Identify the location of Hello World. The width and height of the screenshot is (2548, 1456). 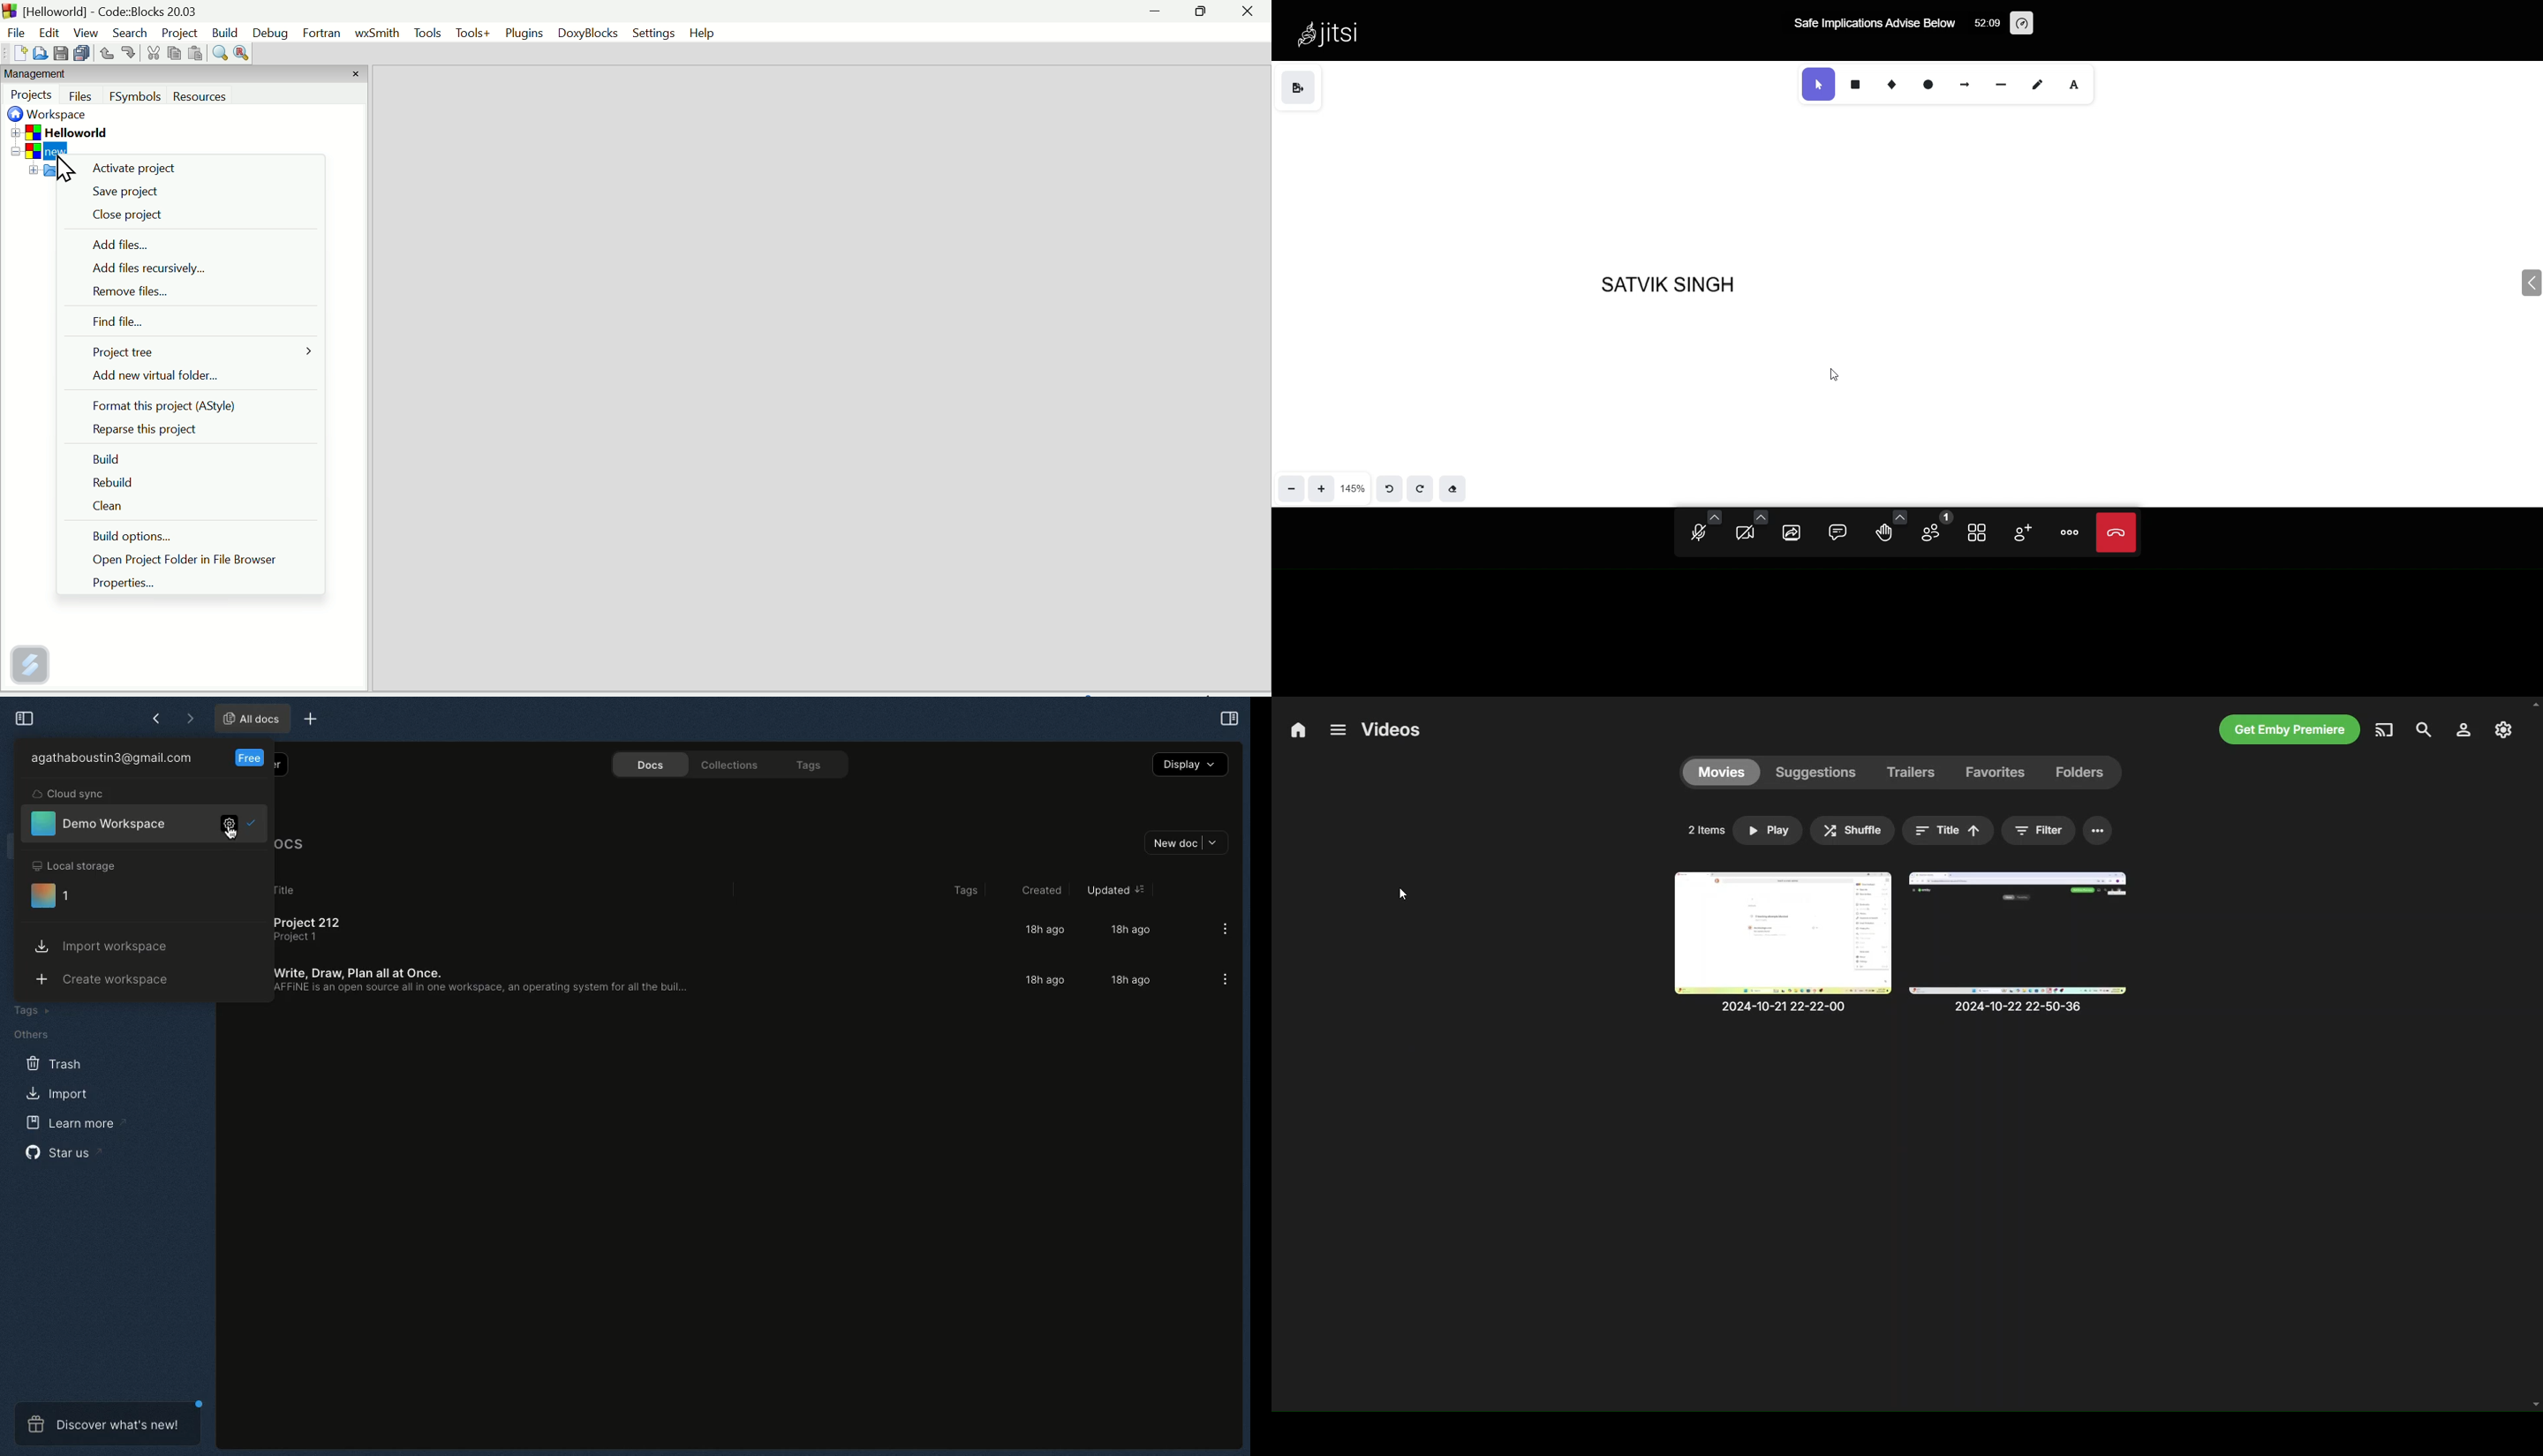
(78, 132).